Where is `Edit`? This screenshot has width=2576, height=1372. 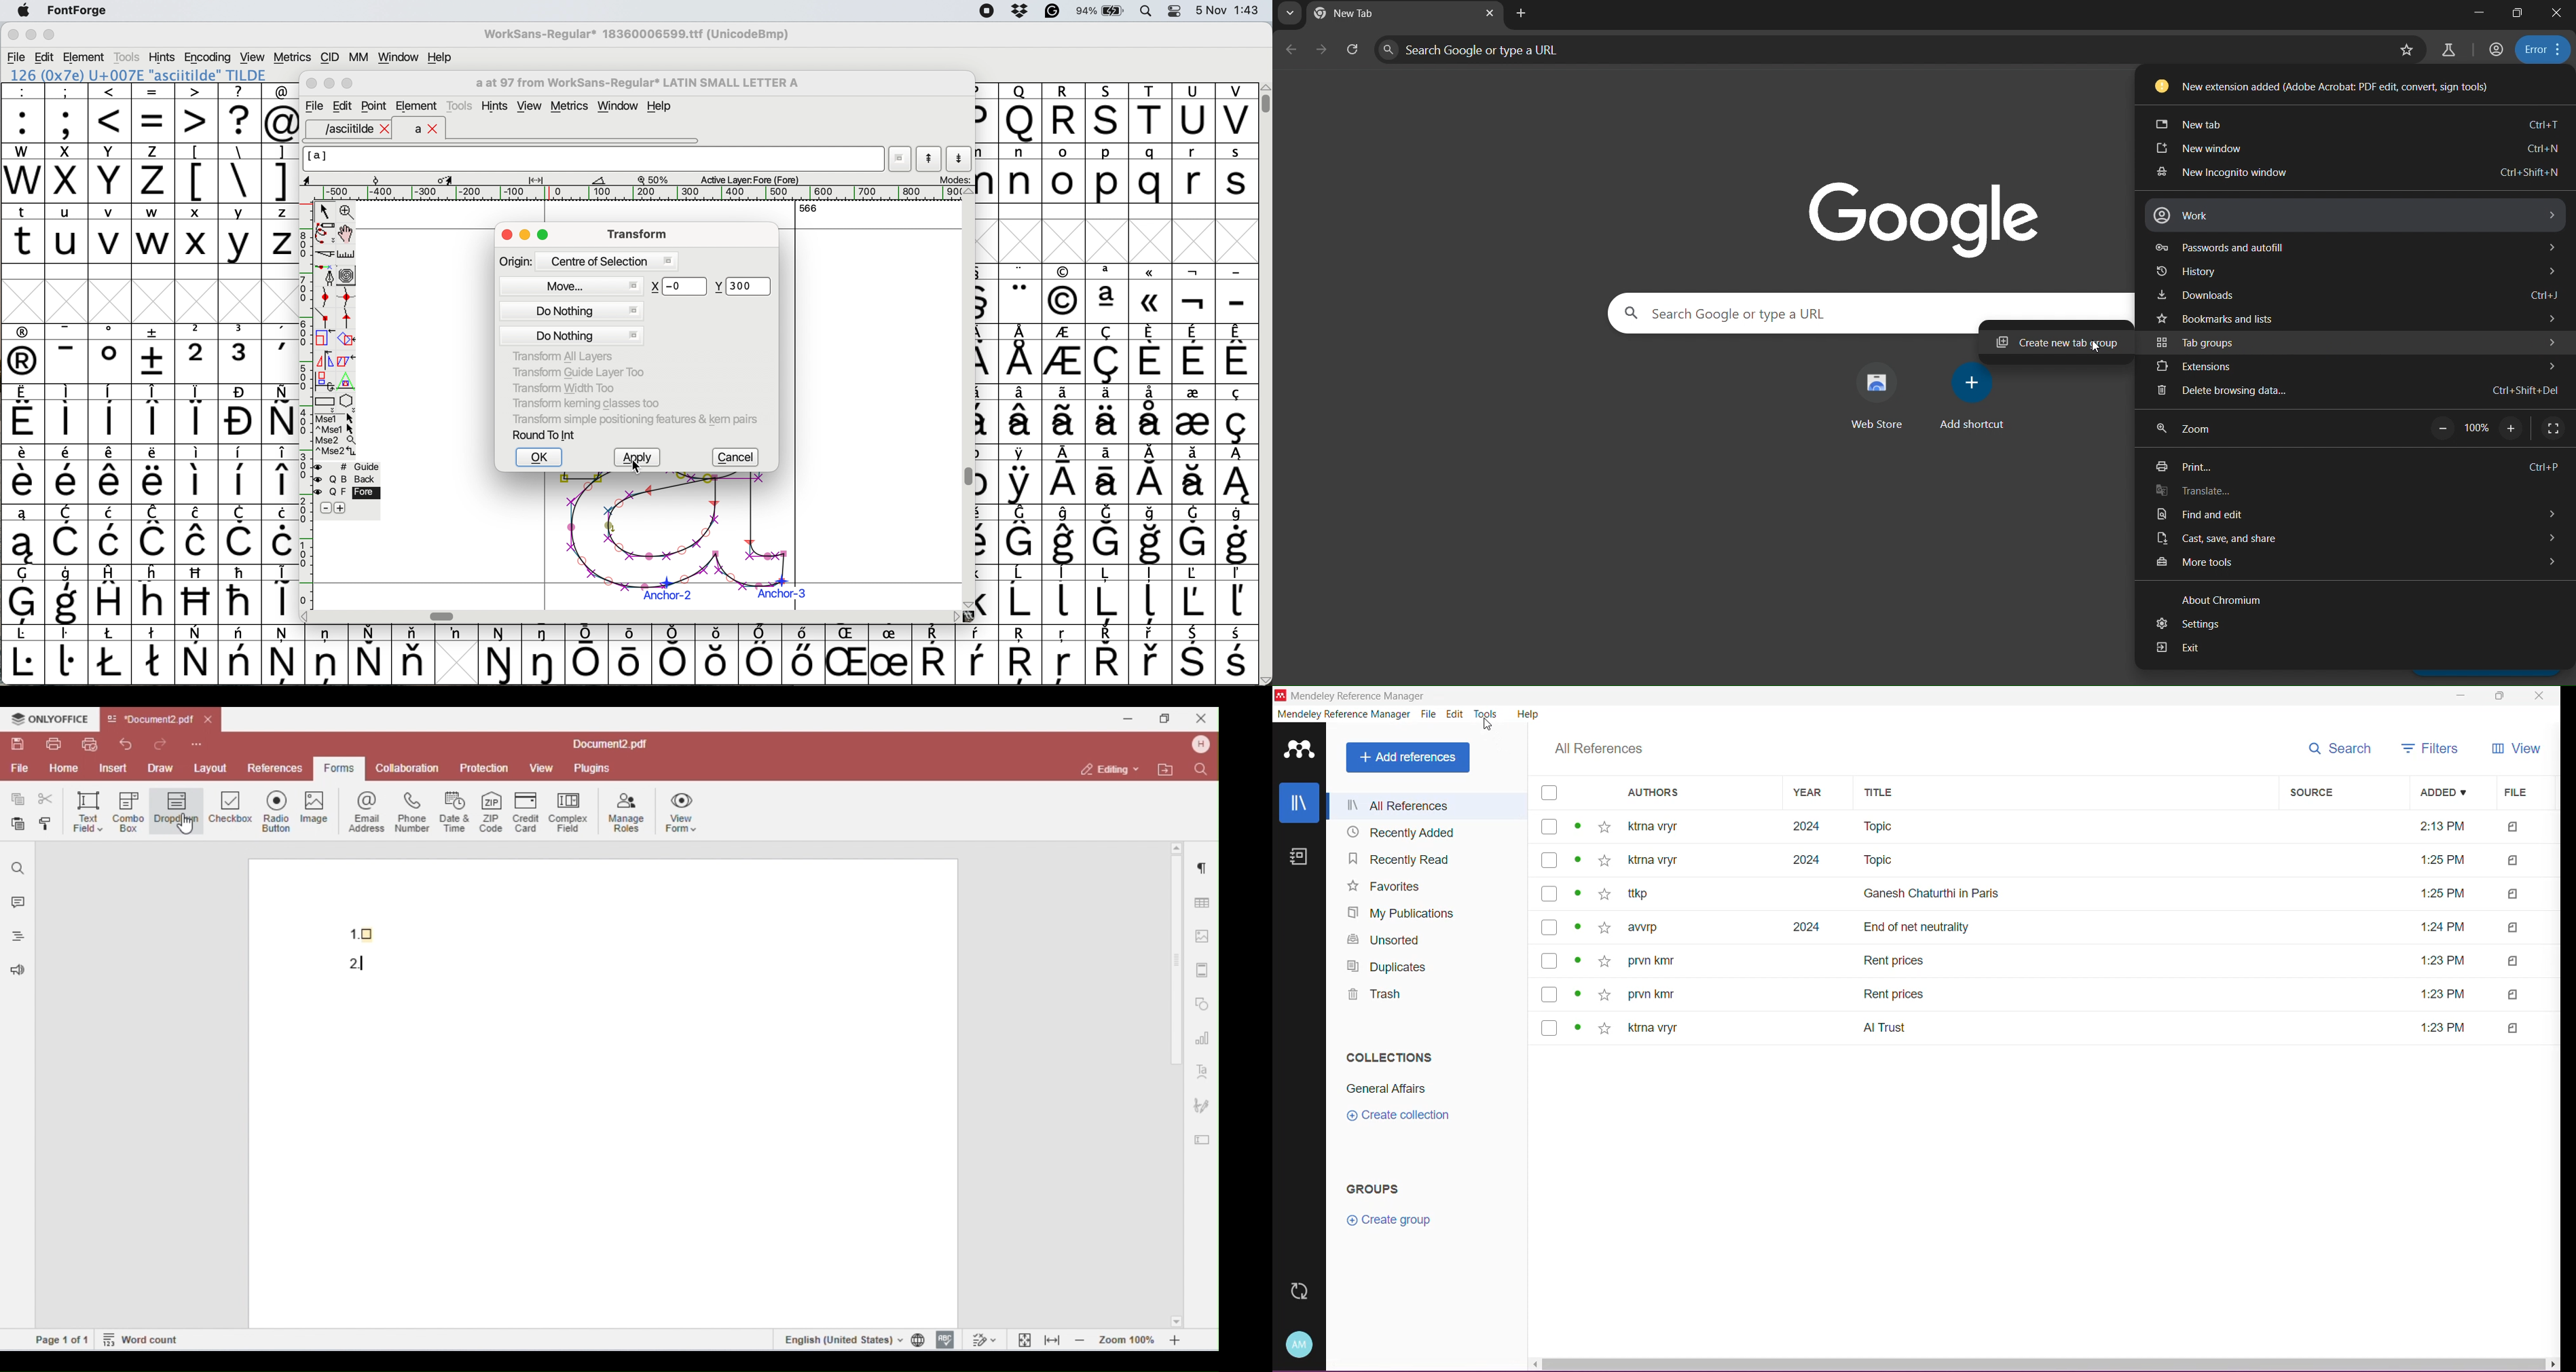 Edit is located at coordinates (1456, 714).